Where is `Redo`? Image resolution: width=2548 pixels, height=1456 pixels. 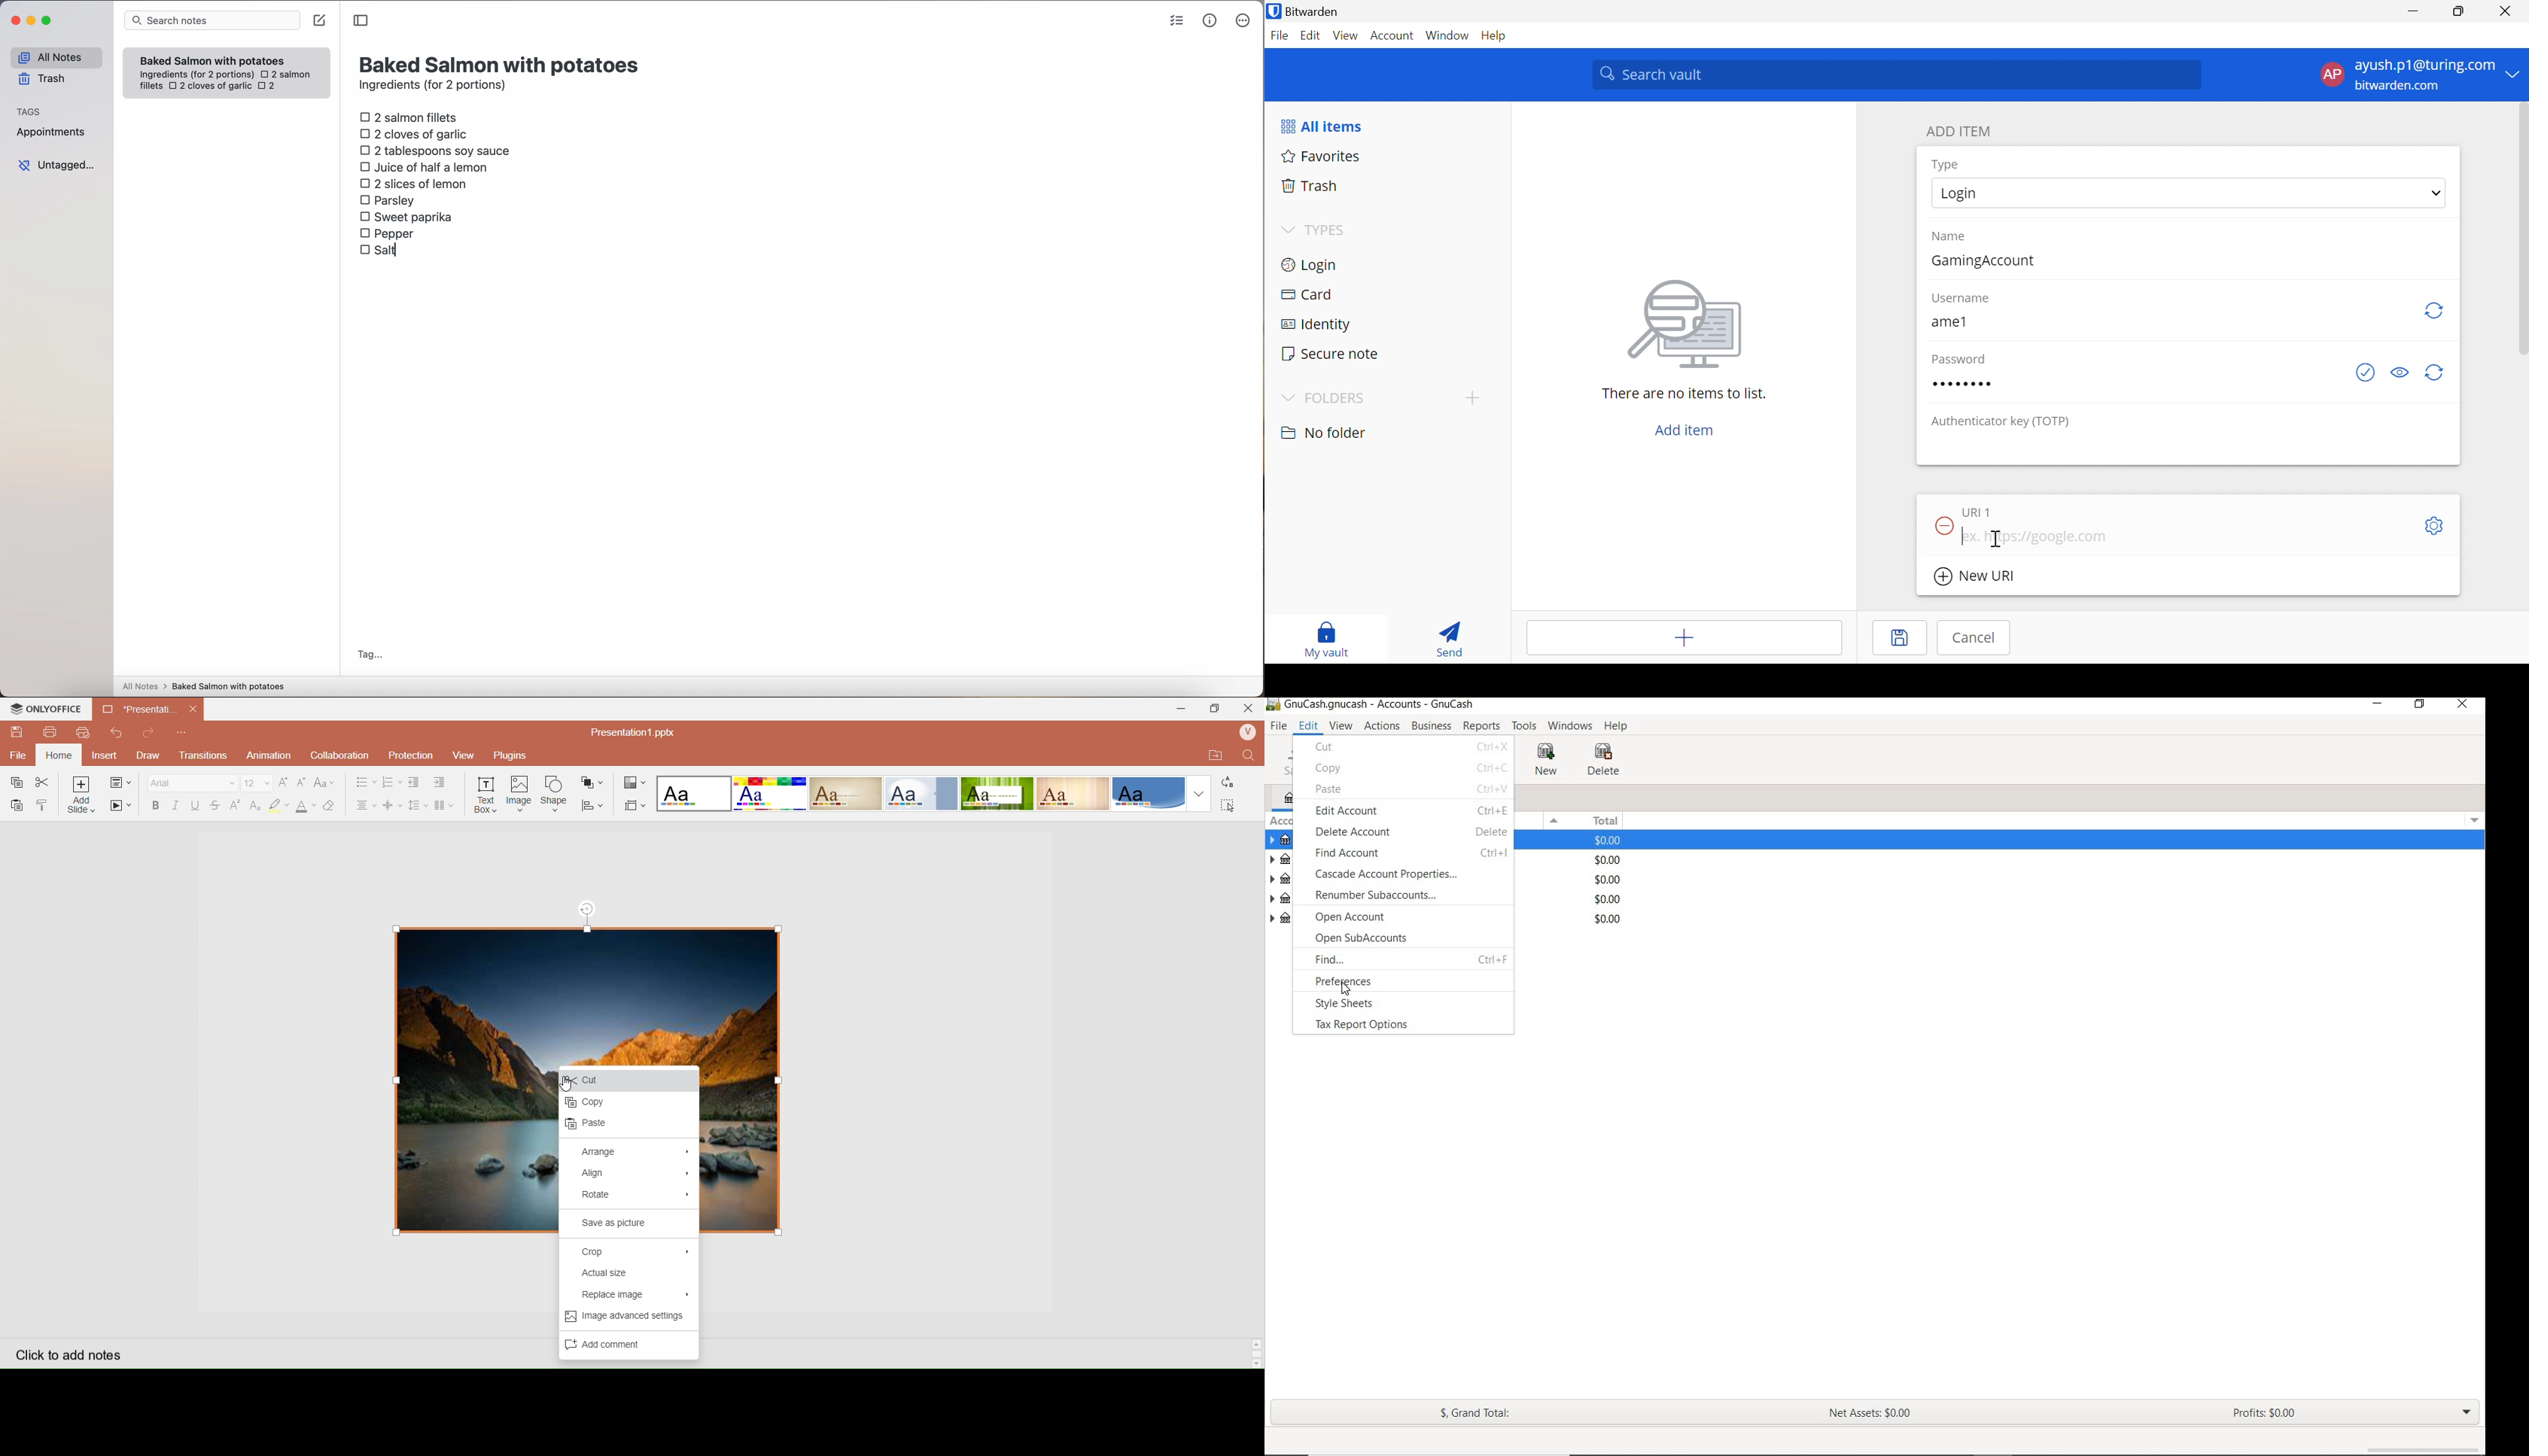 Redo is located at coordinates (117, 733).